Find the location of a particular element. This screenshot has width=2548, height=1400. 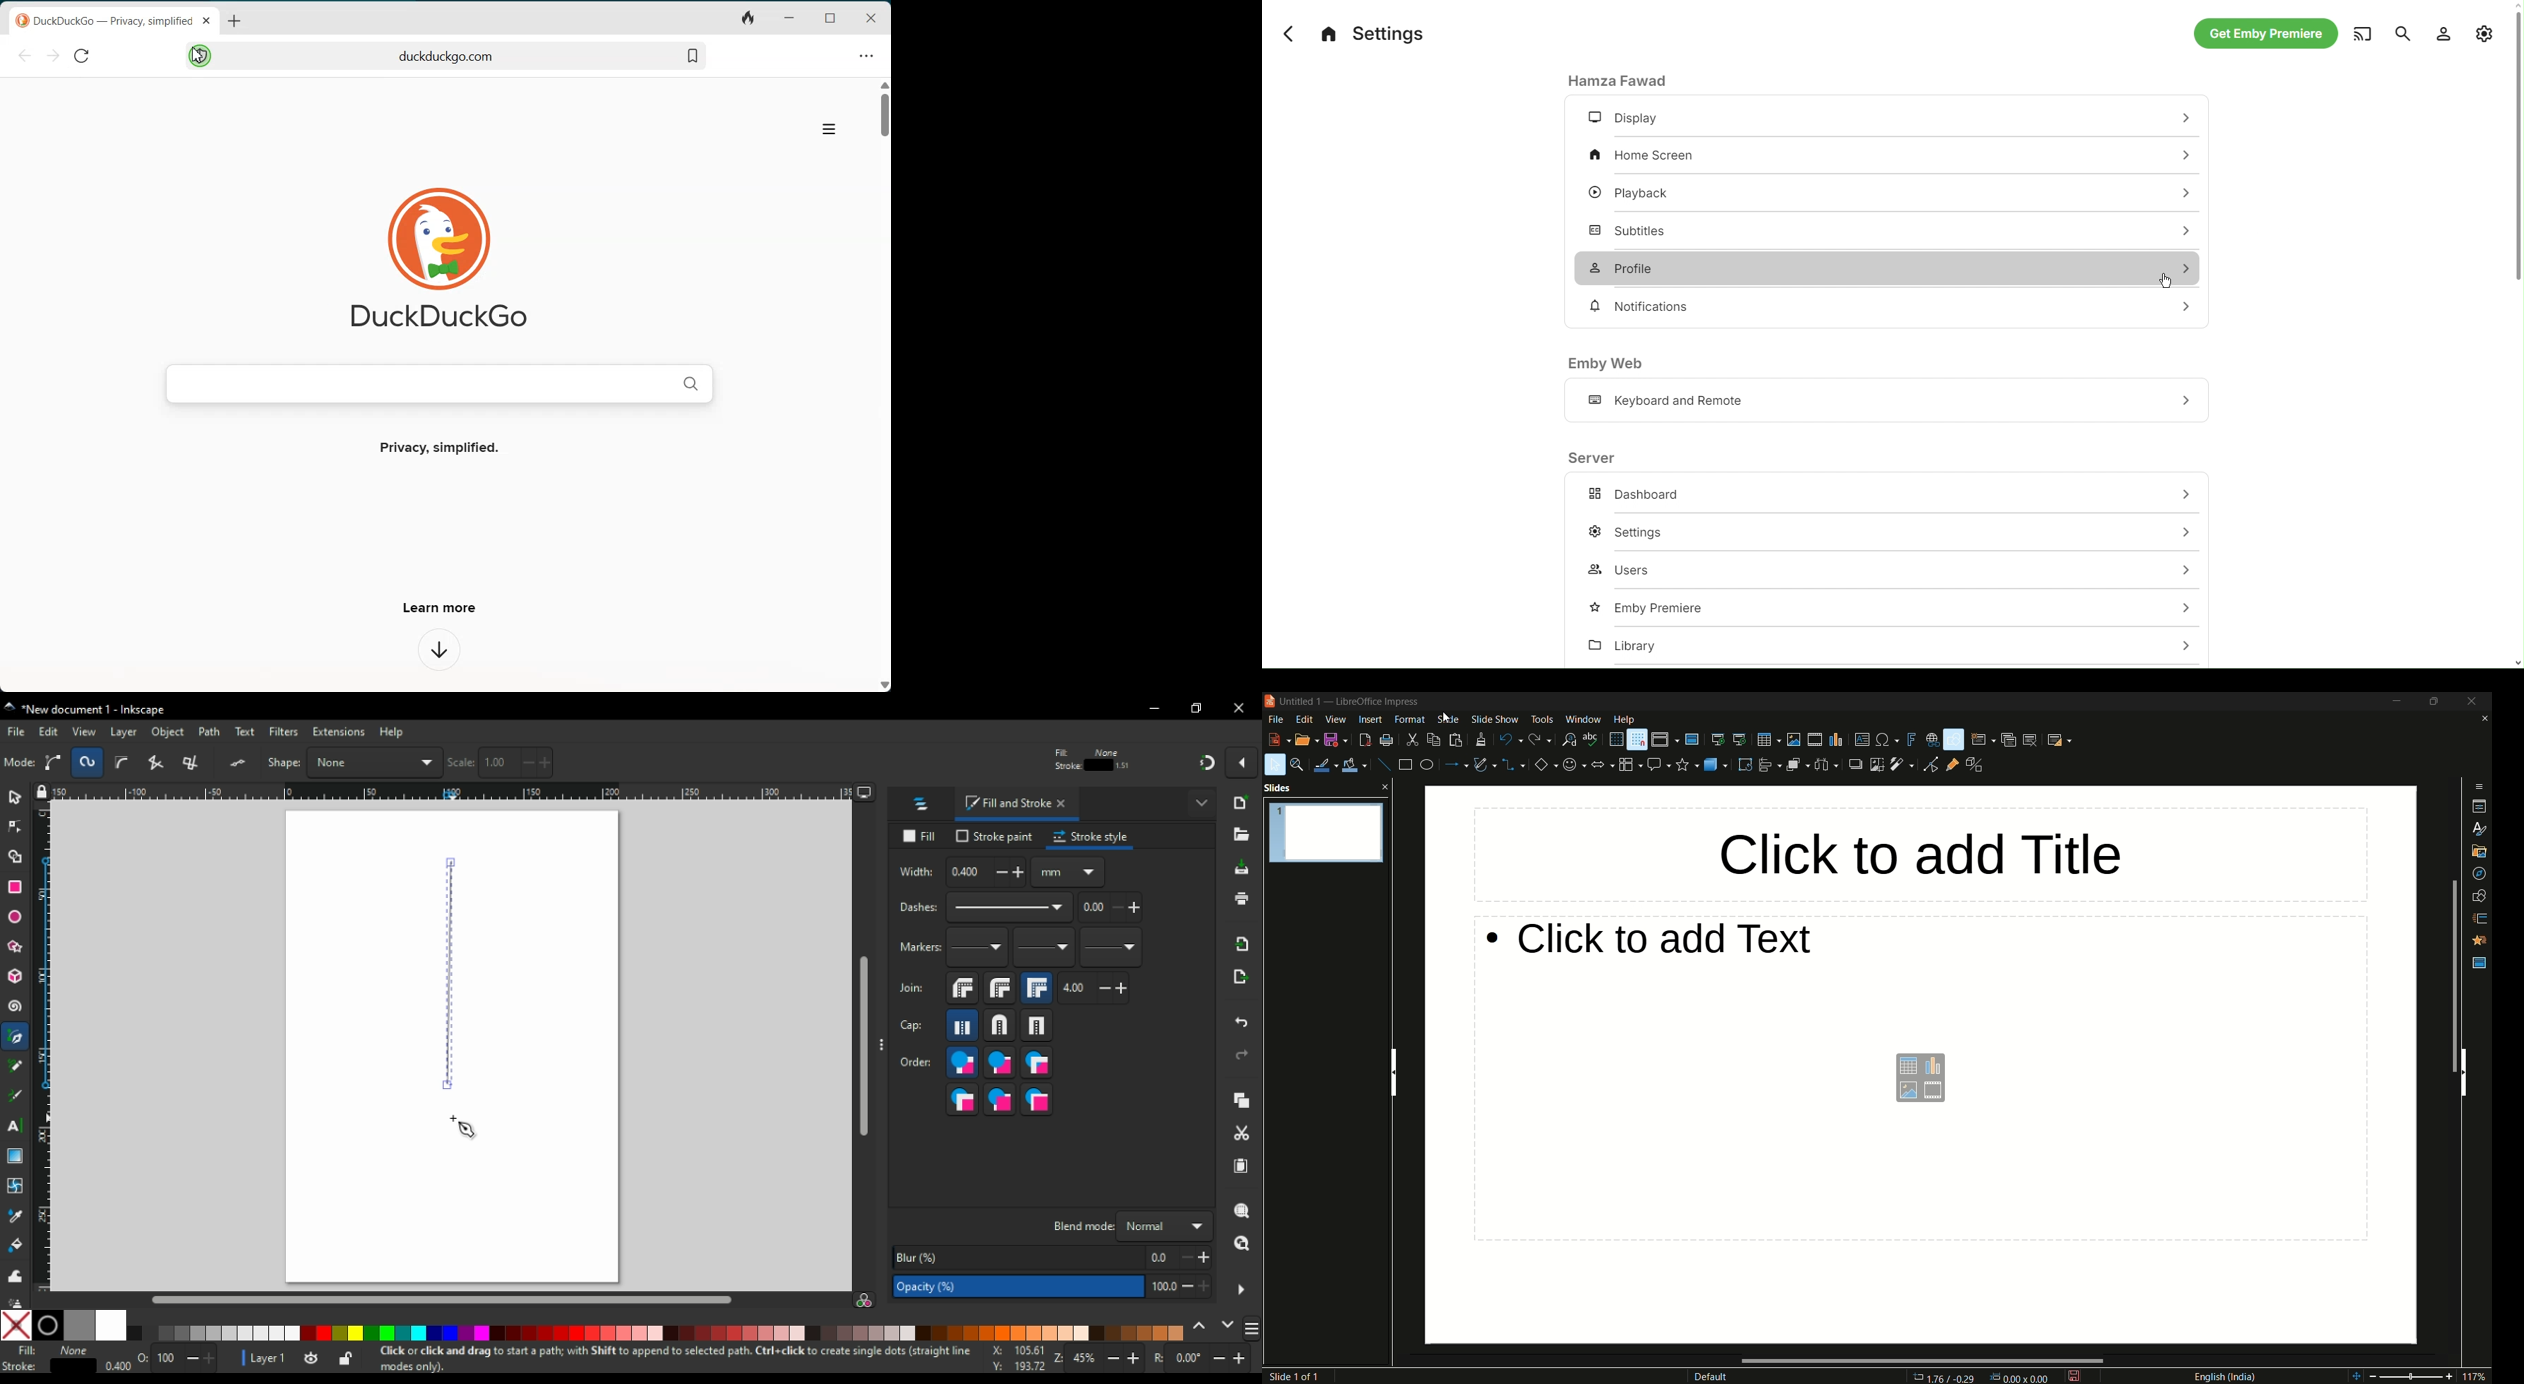

Duckduckgo - privacy, simplified is located at coordinates (104, 22).